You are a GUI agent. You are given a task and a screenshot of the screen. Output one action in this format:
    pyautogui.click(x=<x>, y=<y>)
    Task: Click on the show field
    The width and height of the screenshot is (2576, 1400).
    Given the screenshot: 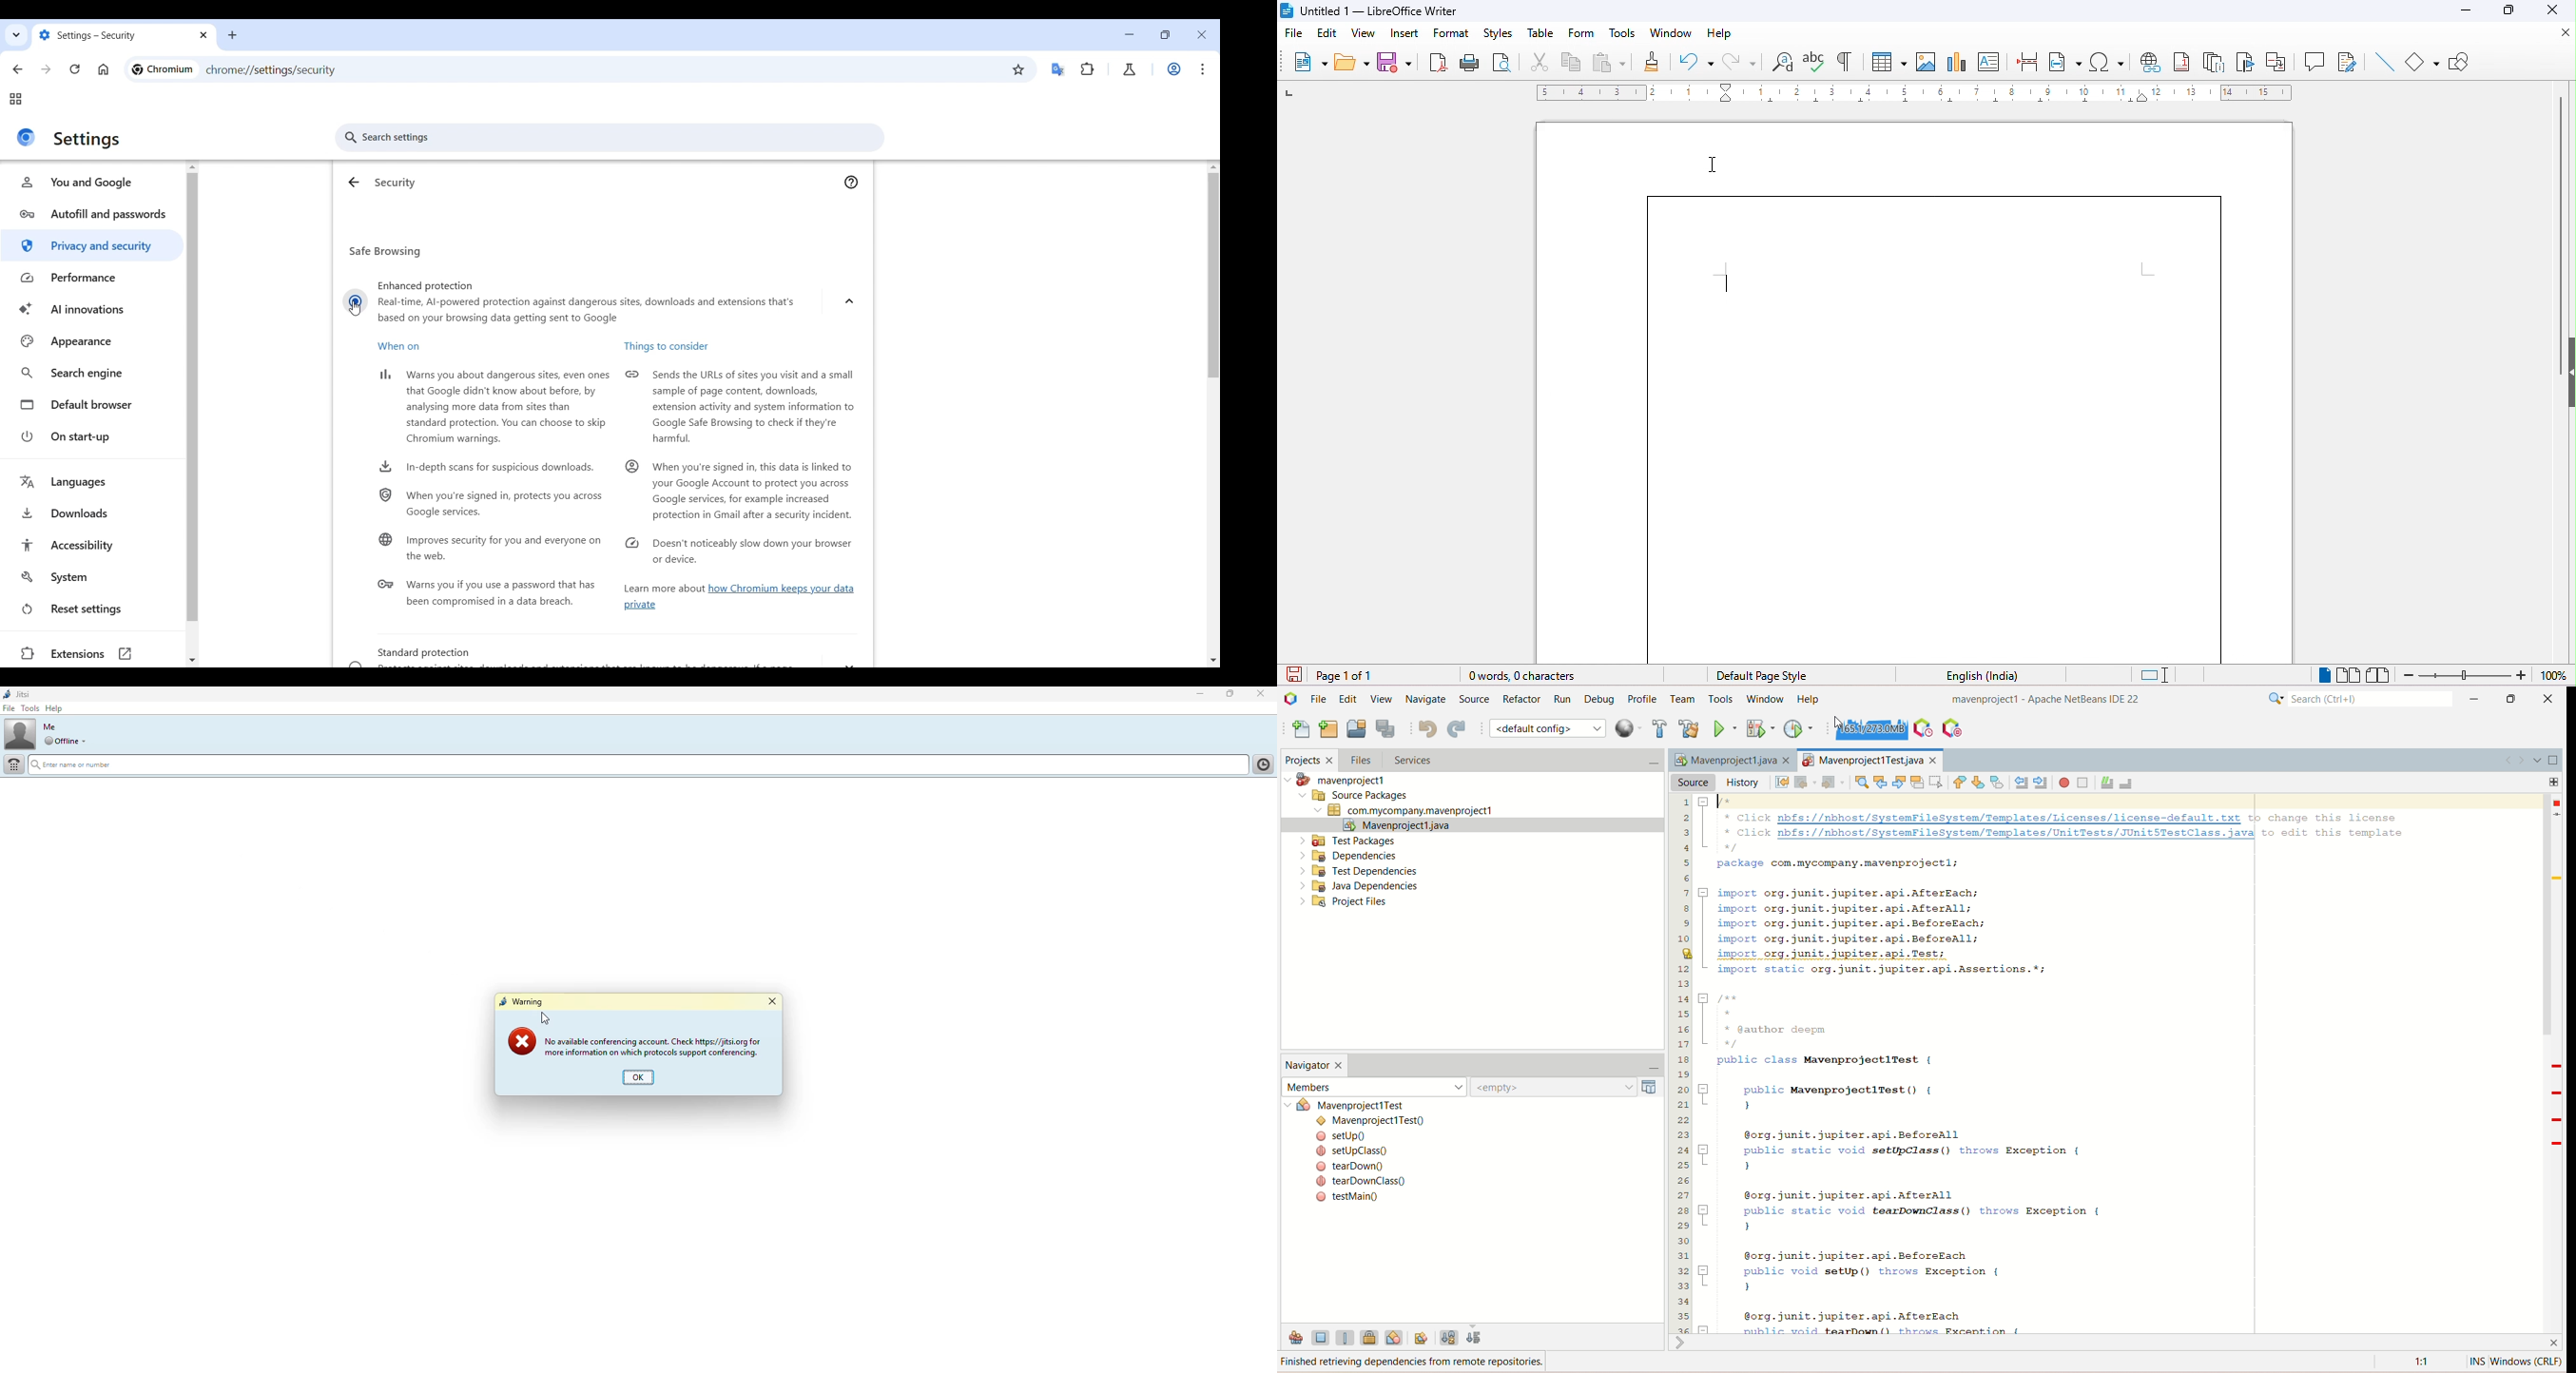 What is the action you would take?
    pyautogui.click(x=1321, y=1337)
    